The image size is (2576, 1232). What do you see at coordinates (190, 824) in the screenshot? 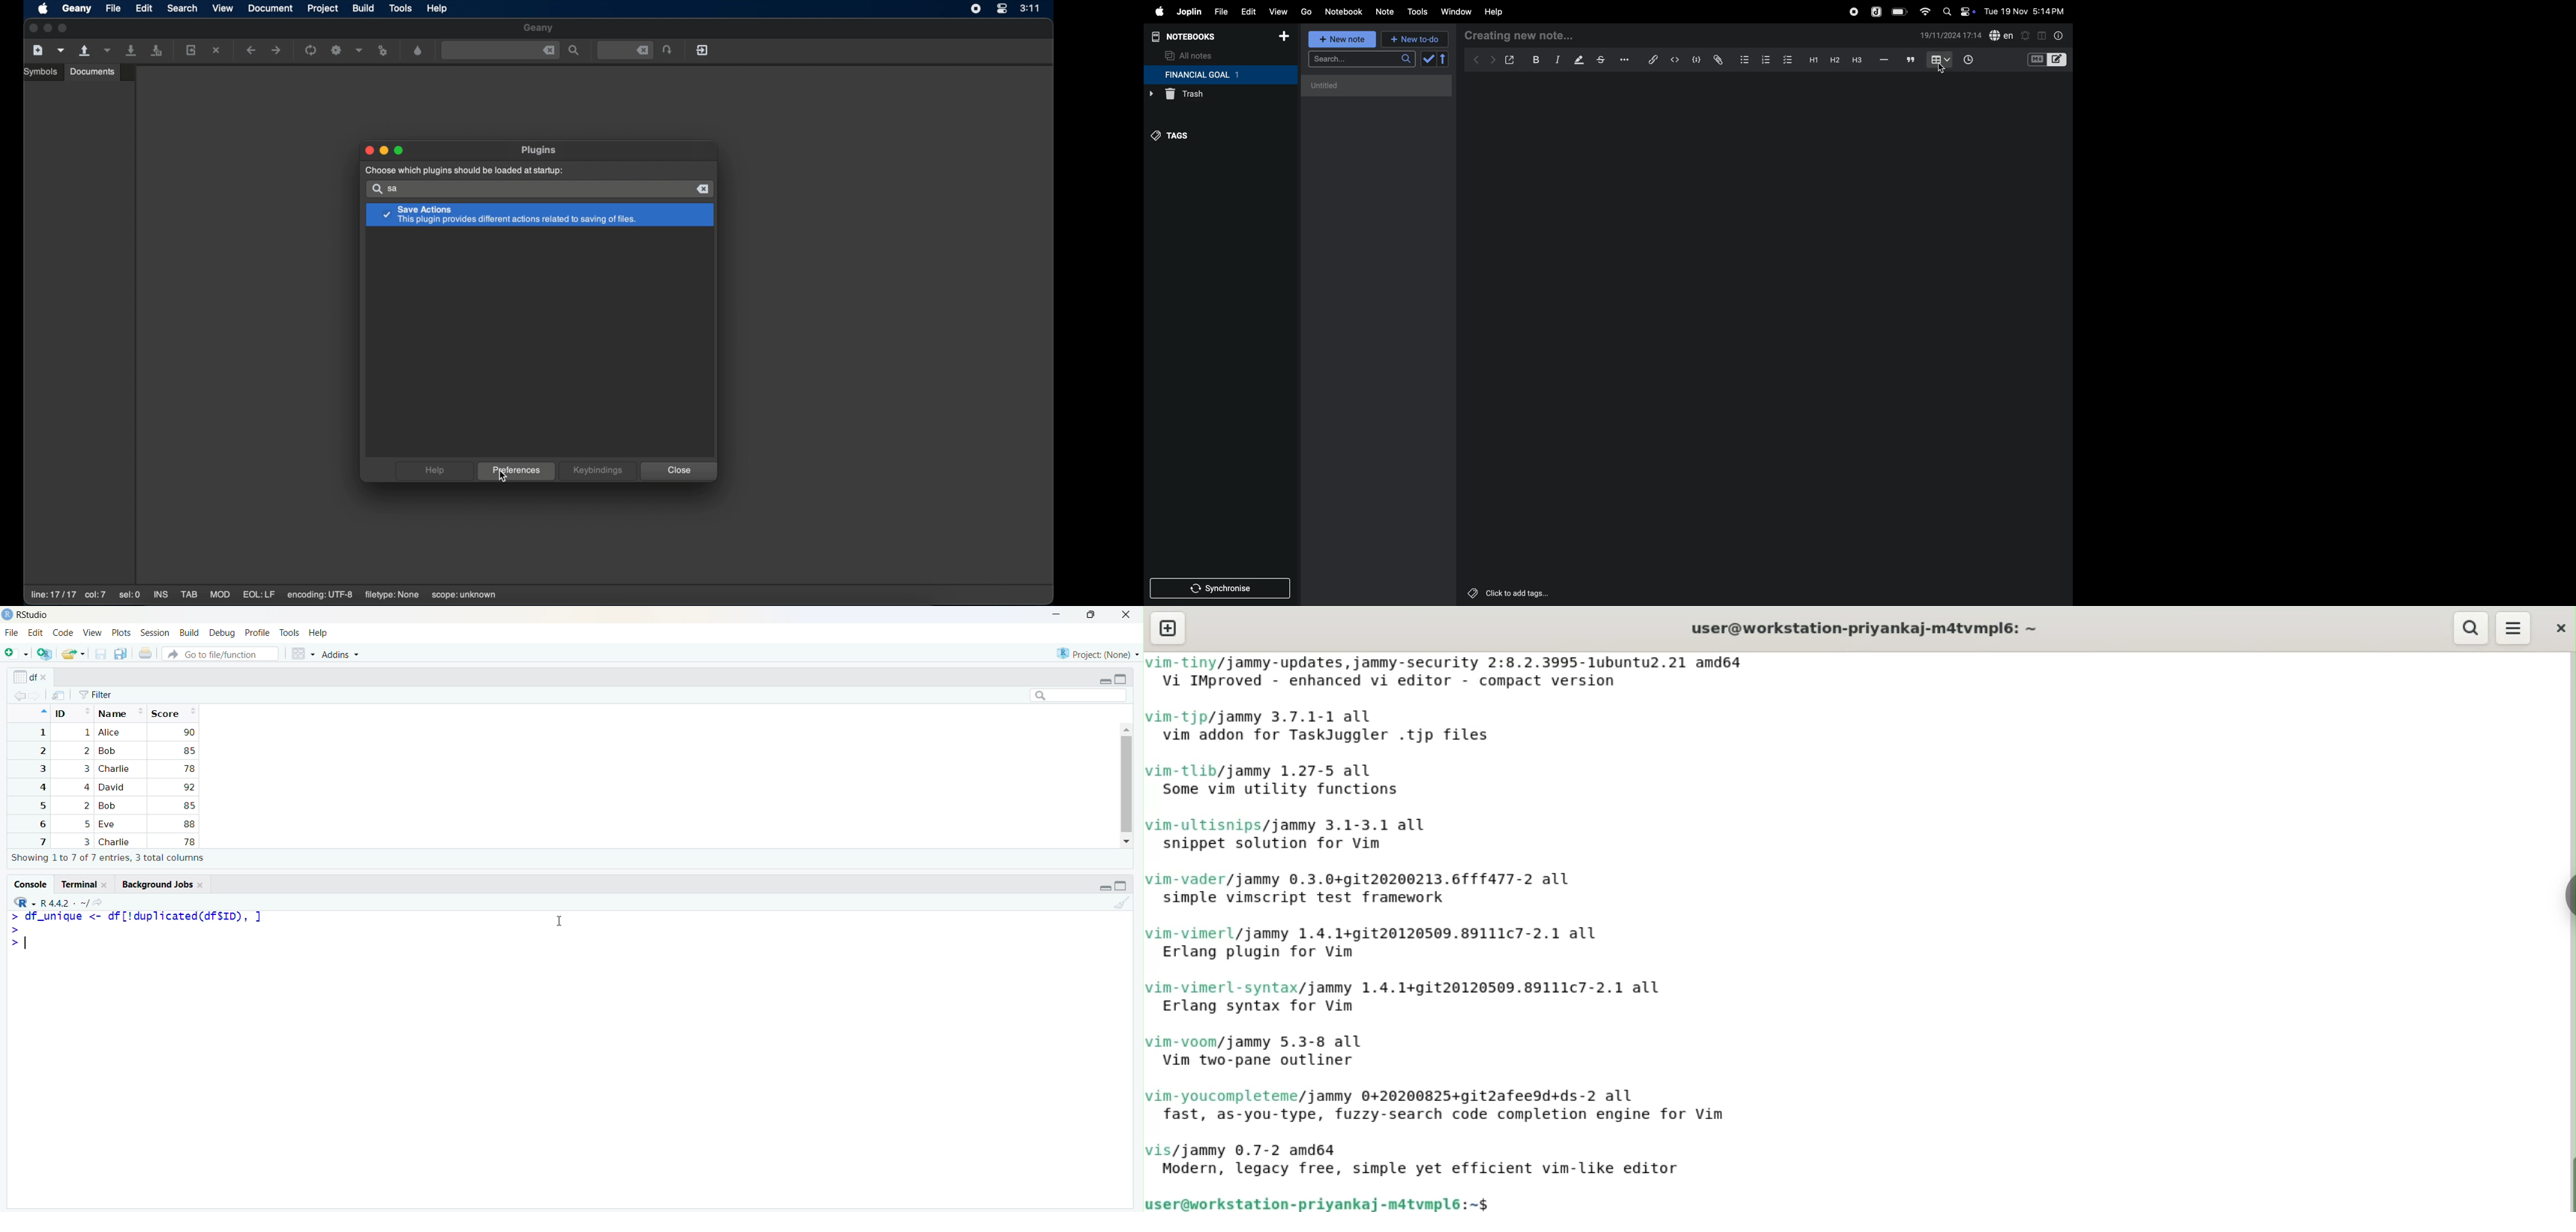
I see `88` at bounding box center [190, 824].